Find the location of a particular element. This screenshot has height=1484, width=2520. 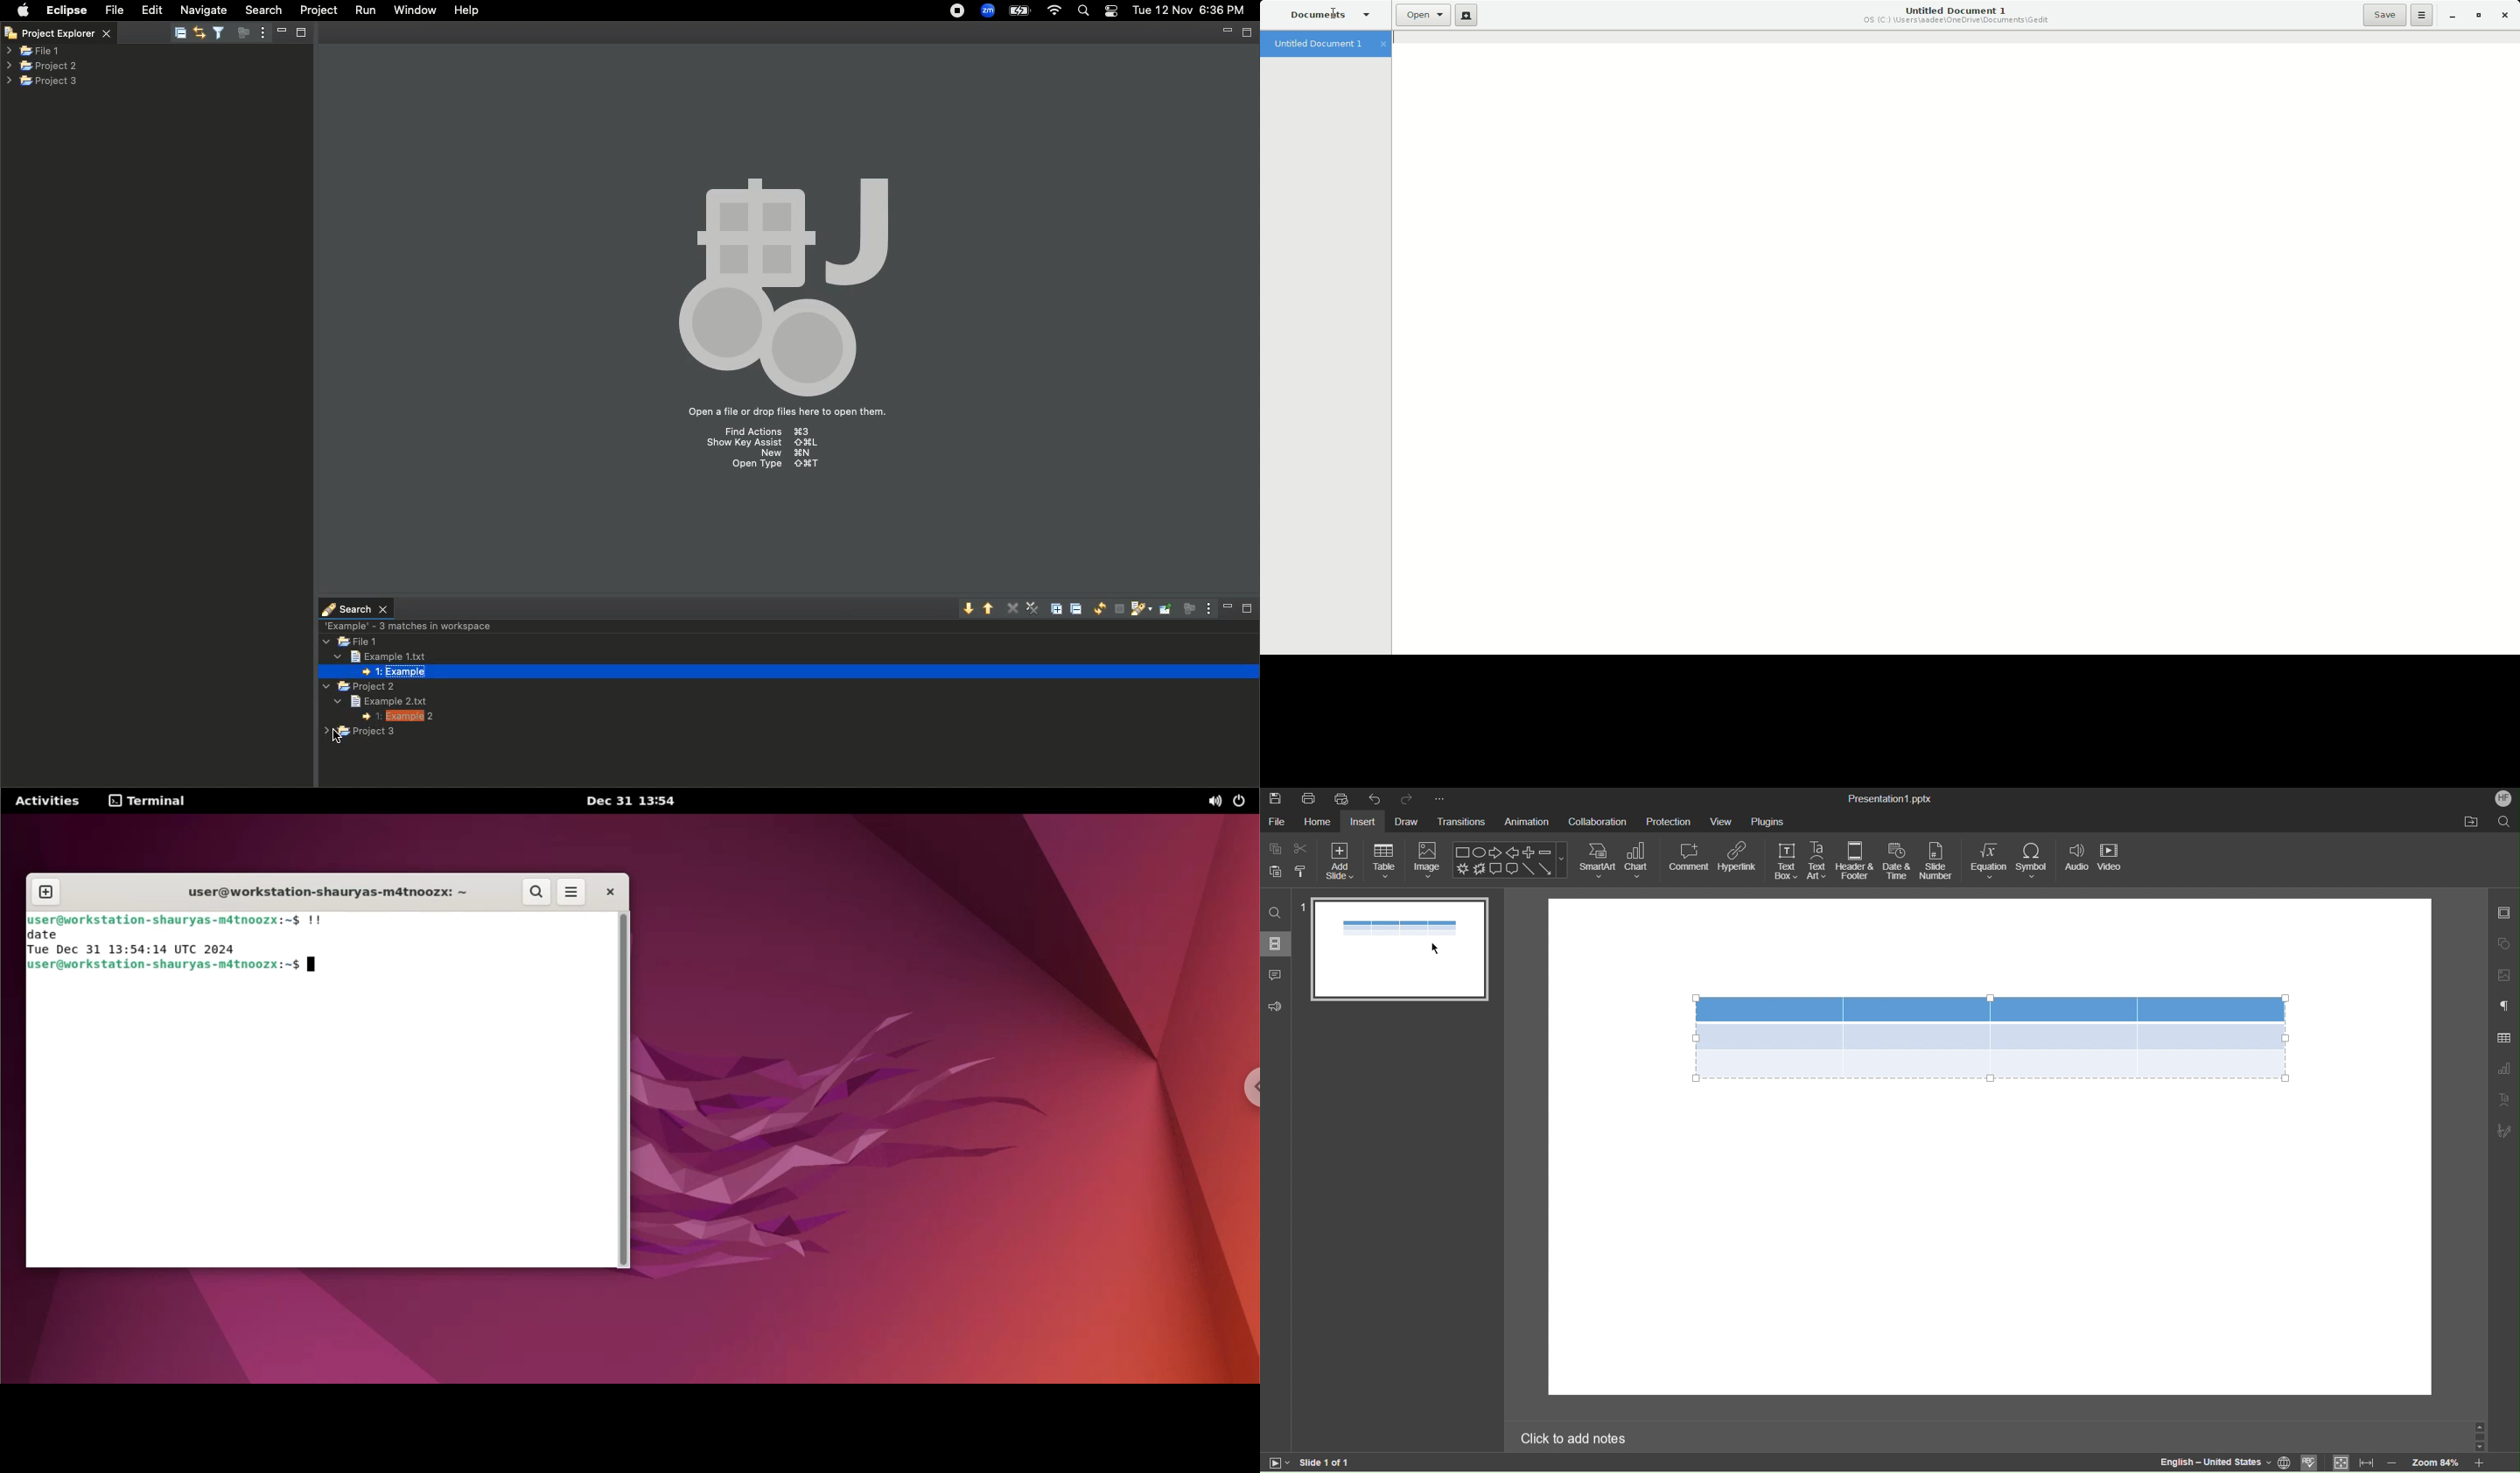

Home is located at coordinates (1320, 823).